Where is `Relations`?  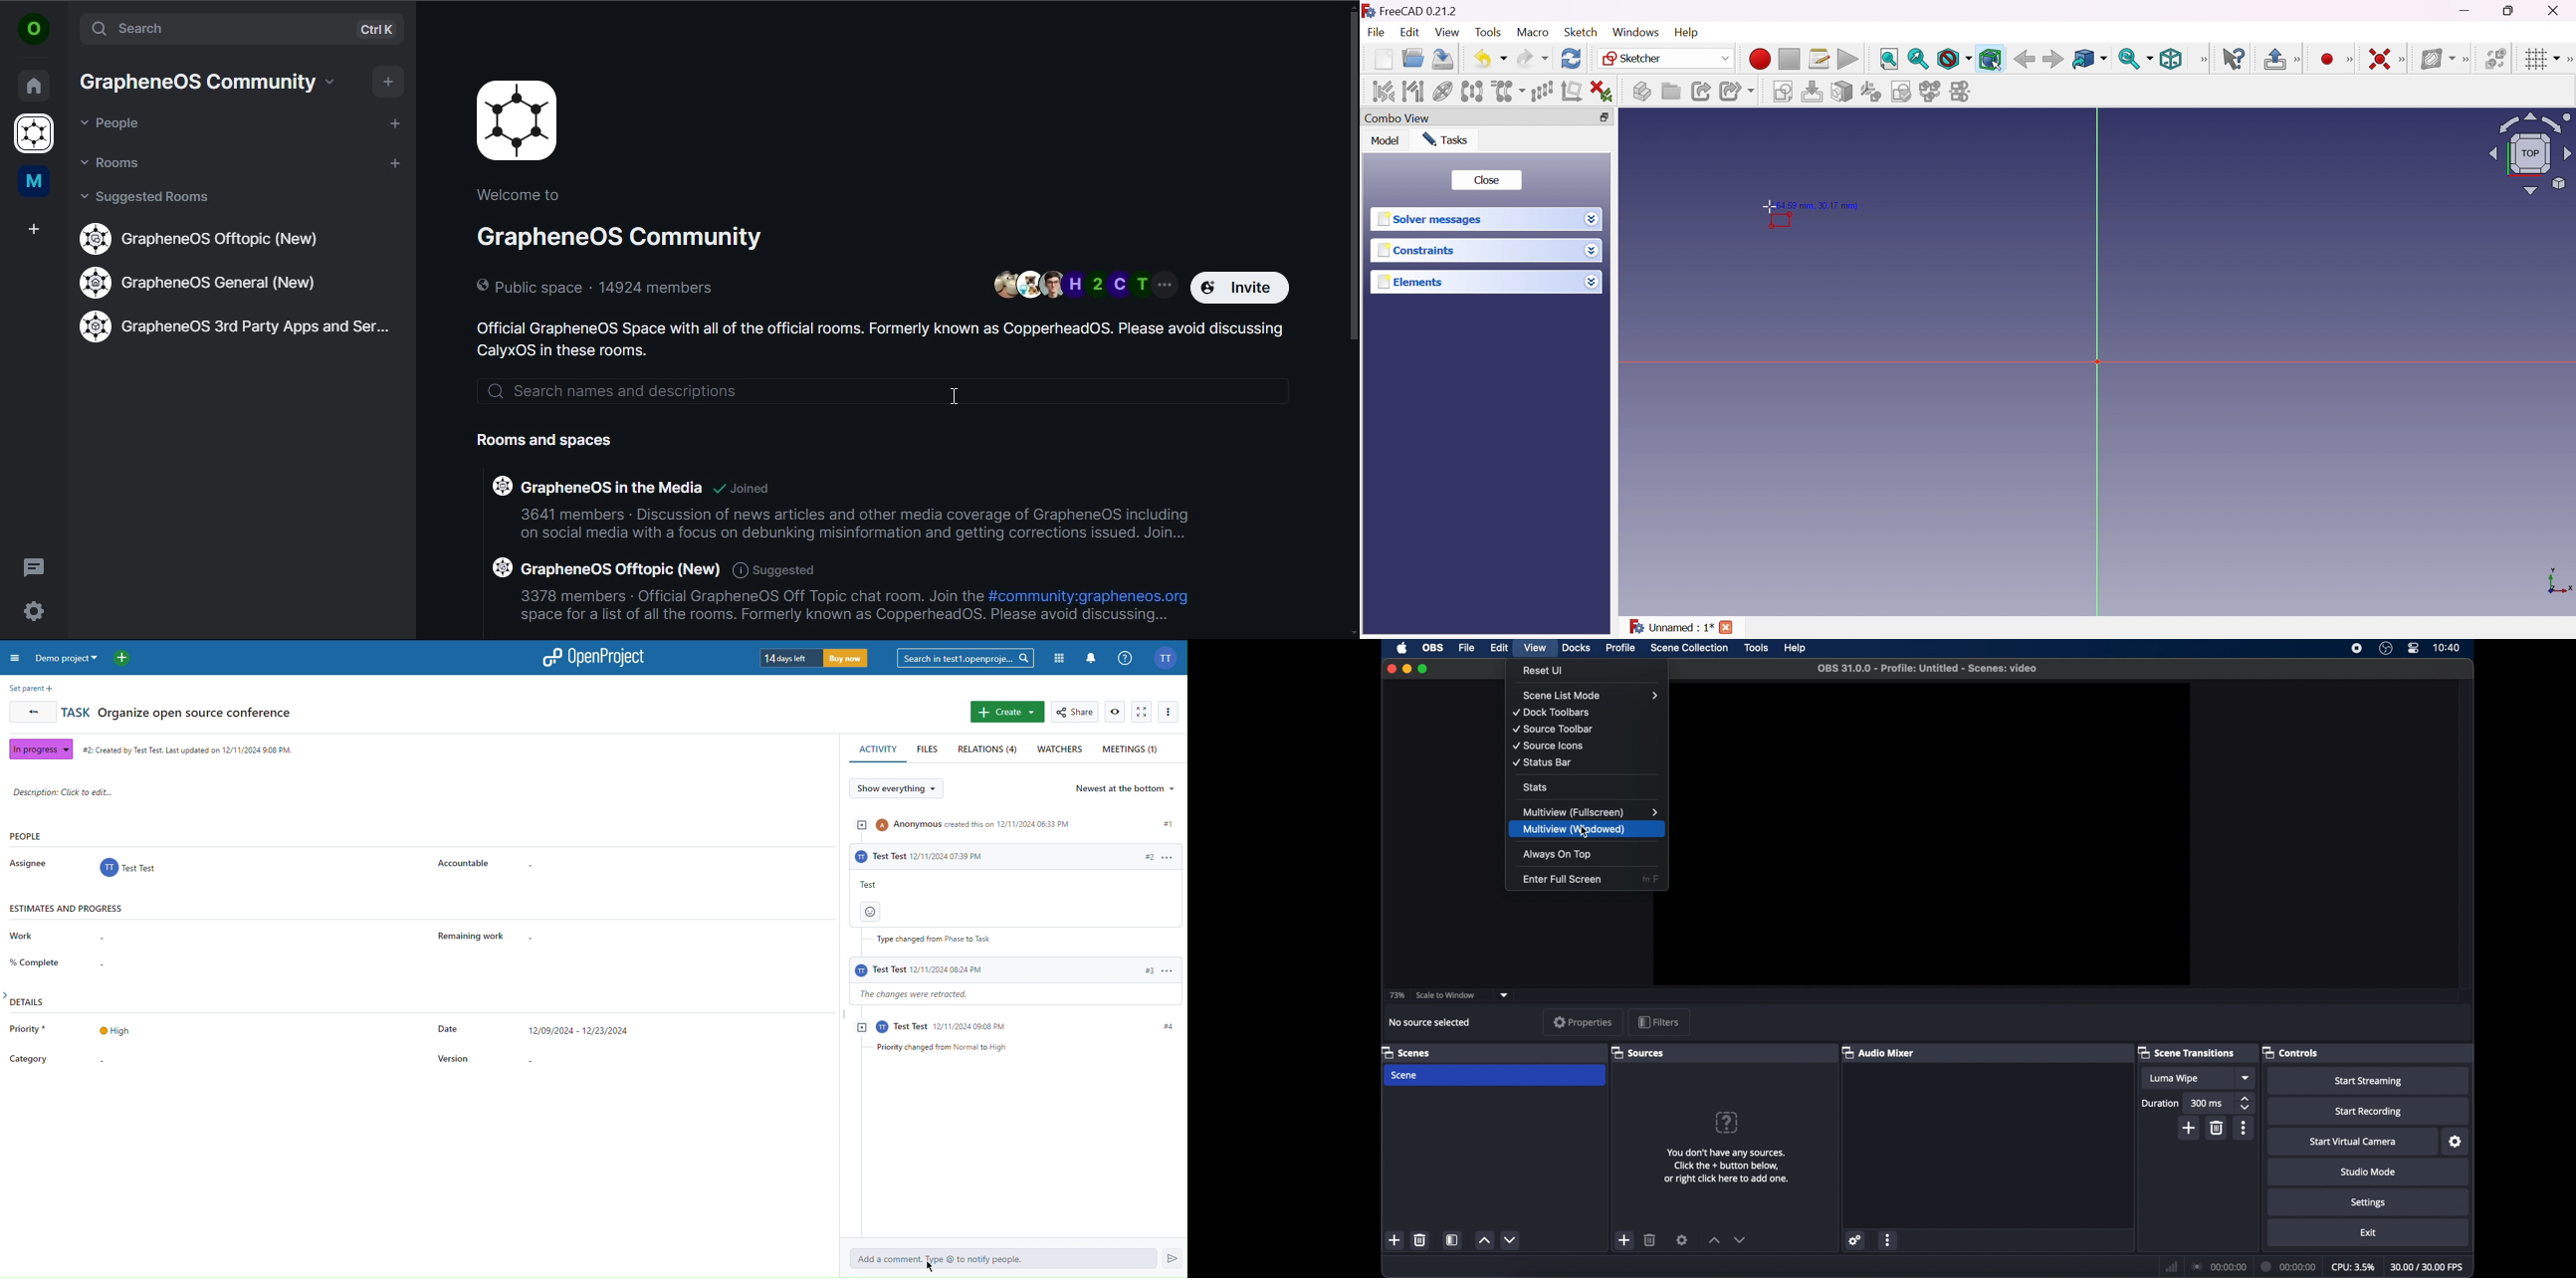
Relations is located at coordinates (990, 750).